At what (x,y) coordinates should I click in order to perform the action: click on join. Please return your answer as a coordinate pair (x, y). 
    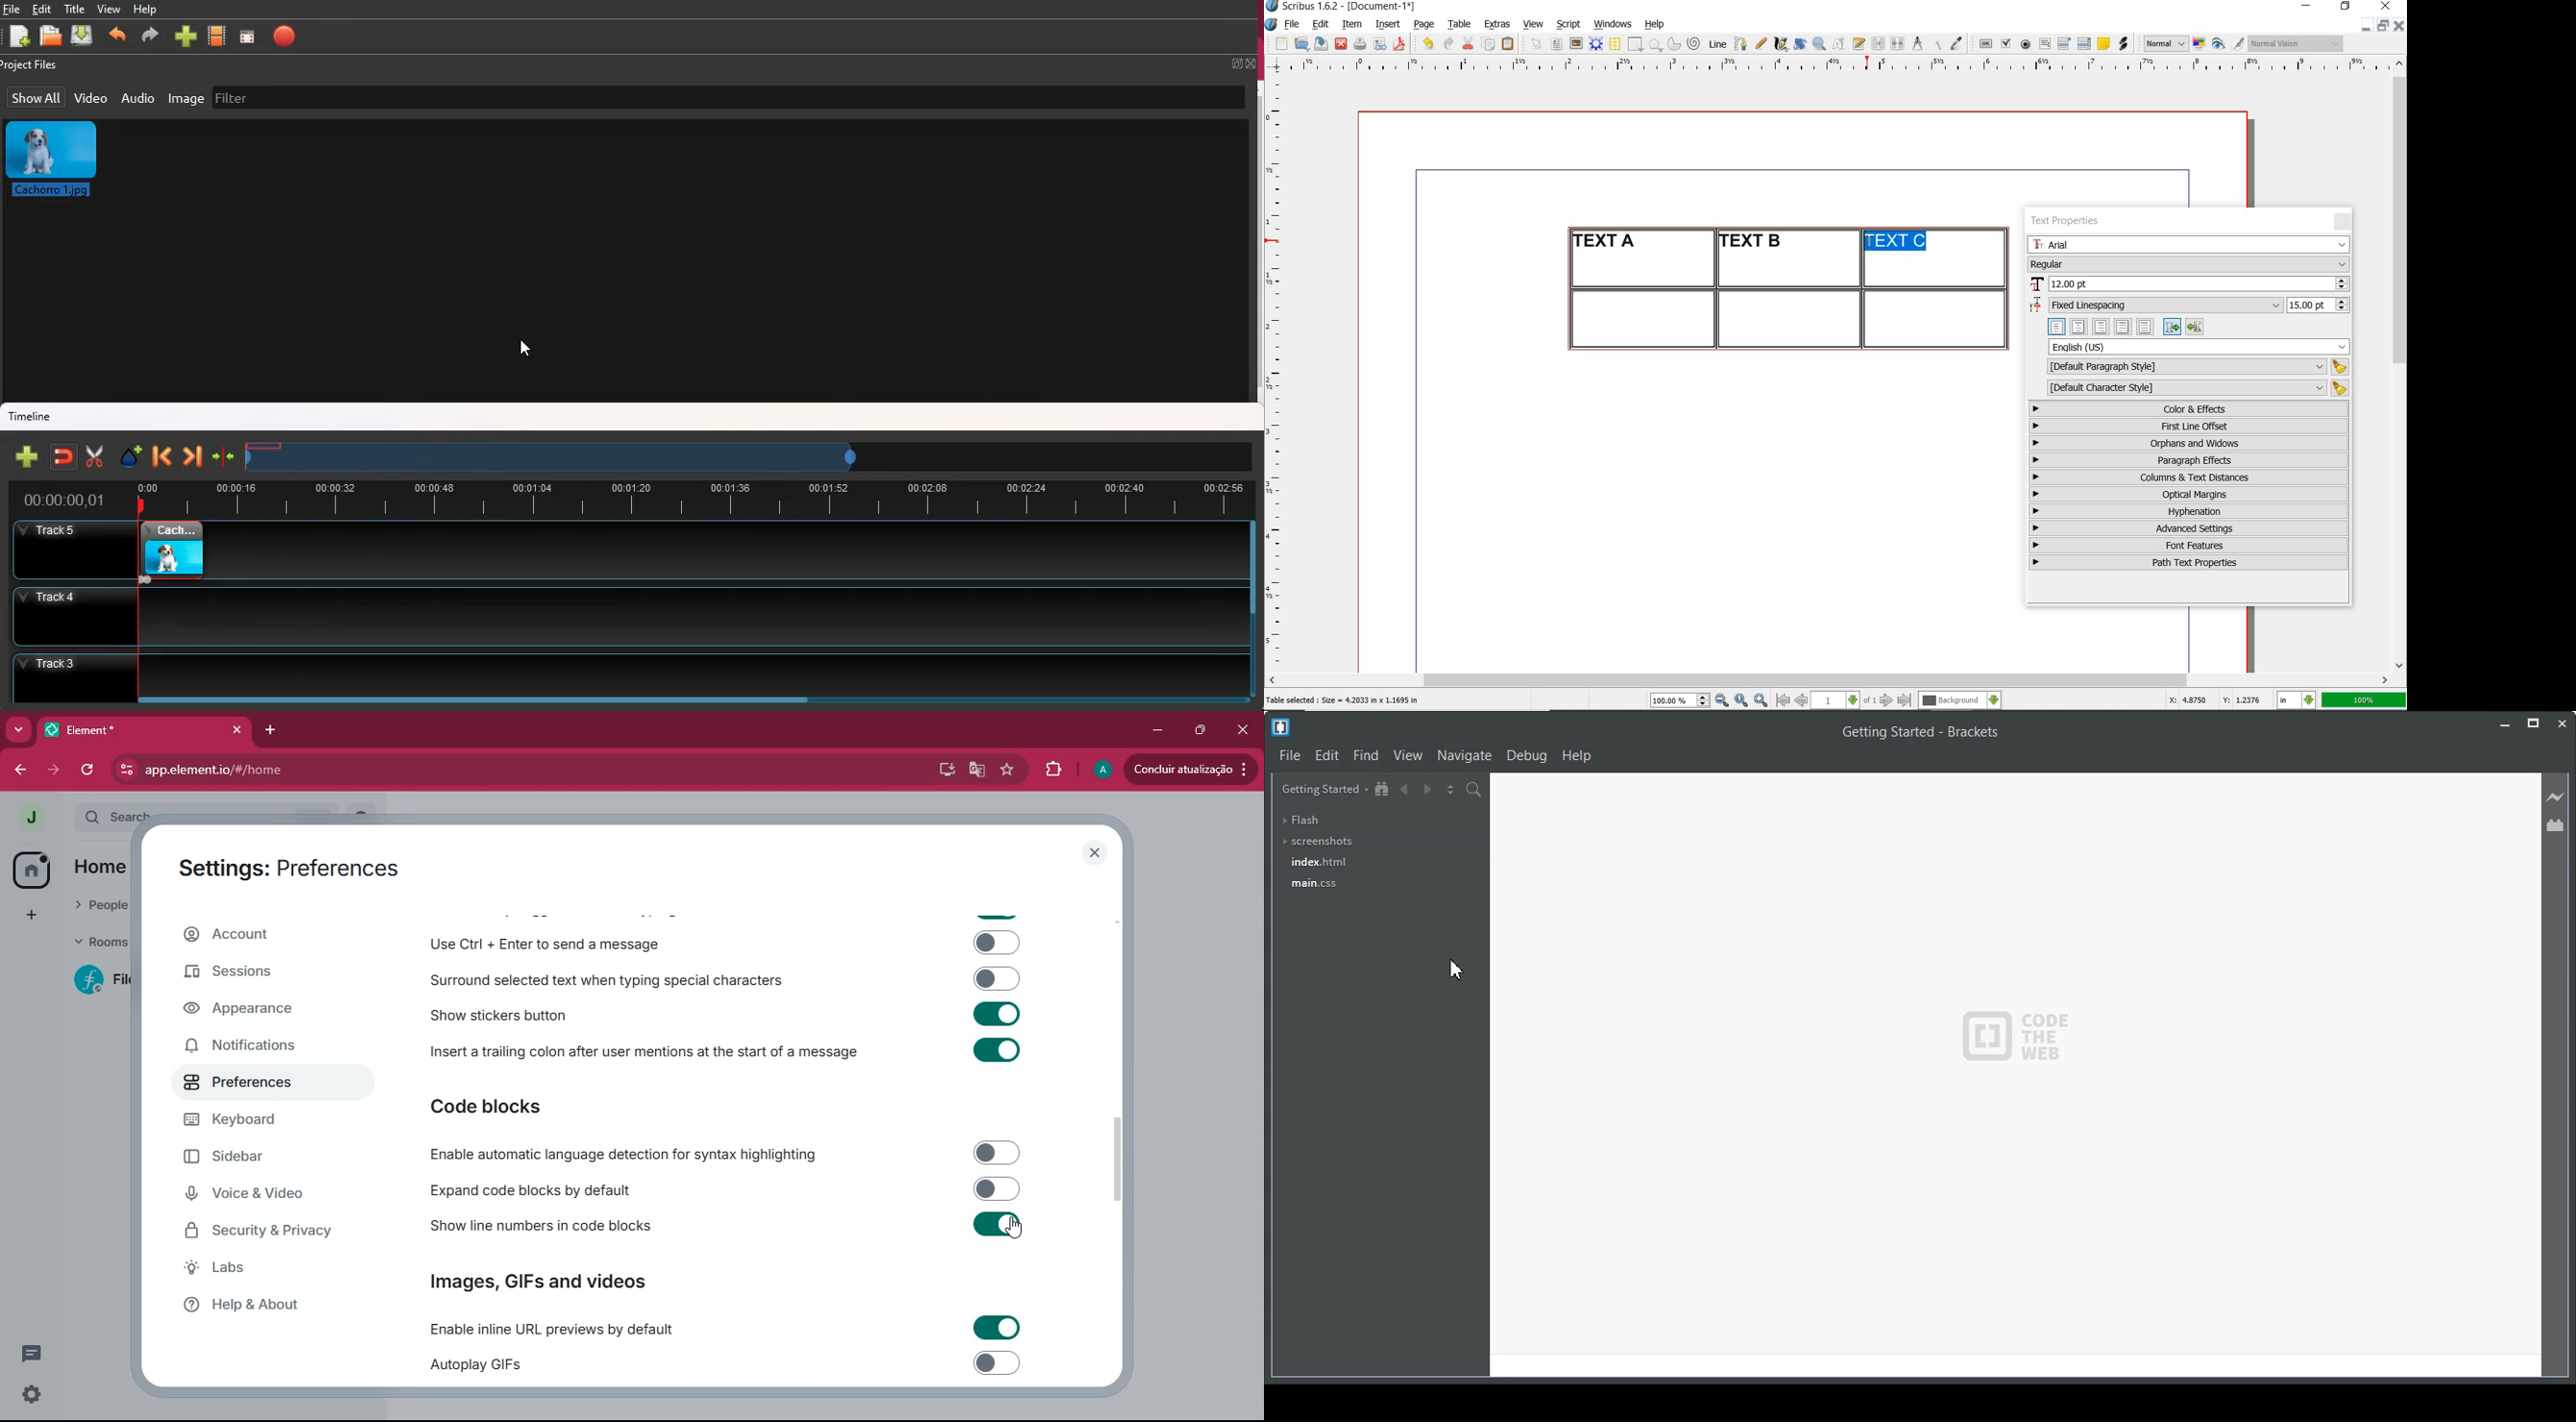
    Looking at the image, I should click on (224, 456).